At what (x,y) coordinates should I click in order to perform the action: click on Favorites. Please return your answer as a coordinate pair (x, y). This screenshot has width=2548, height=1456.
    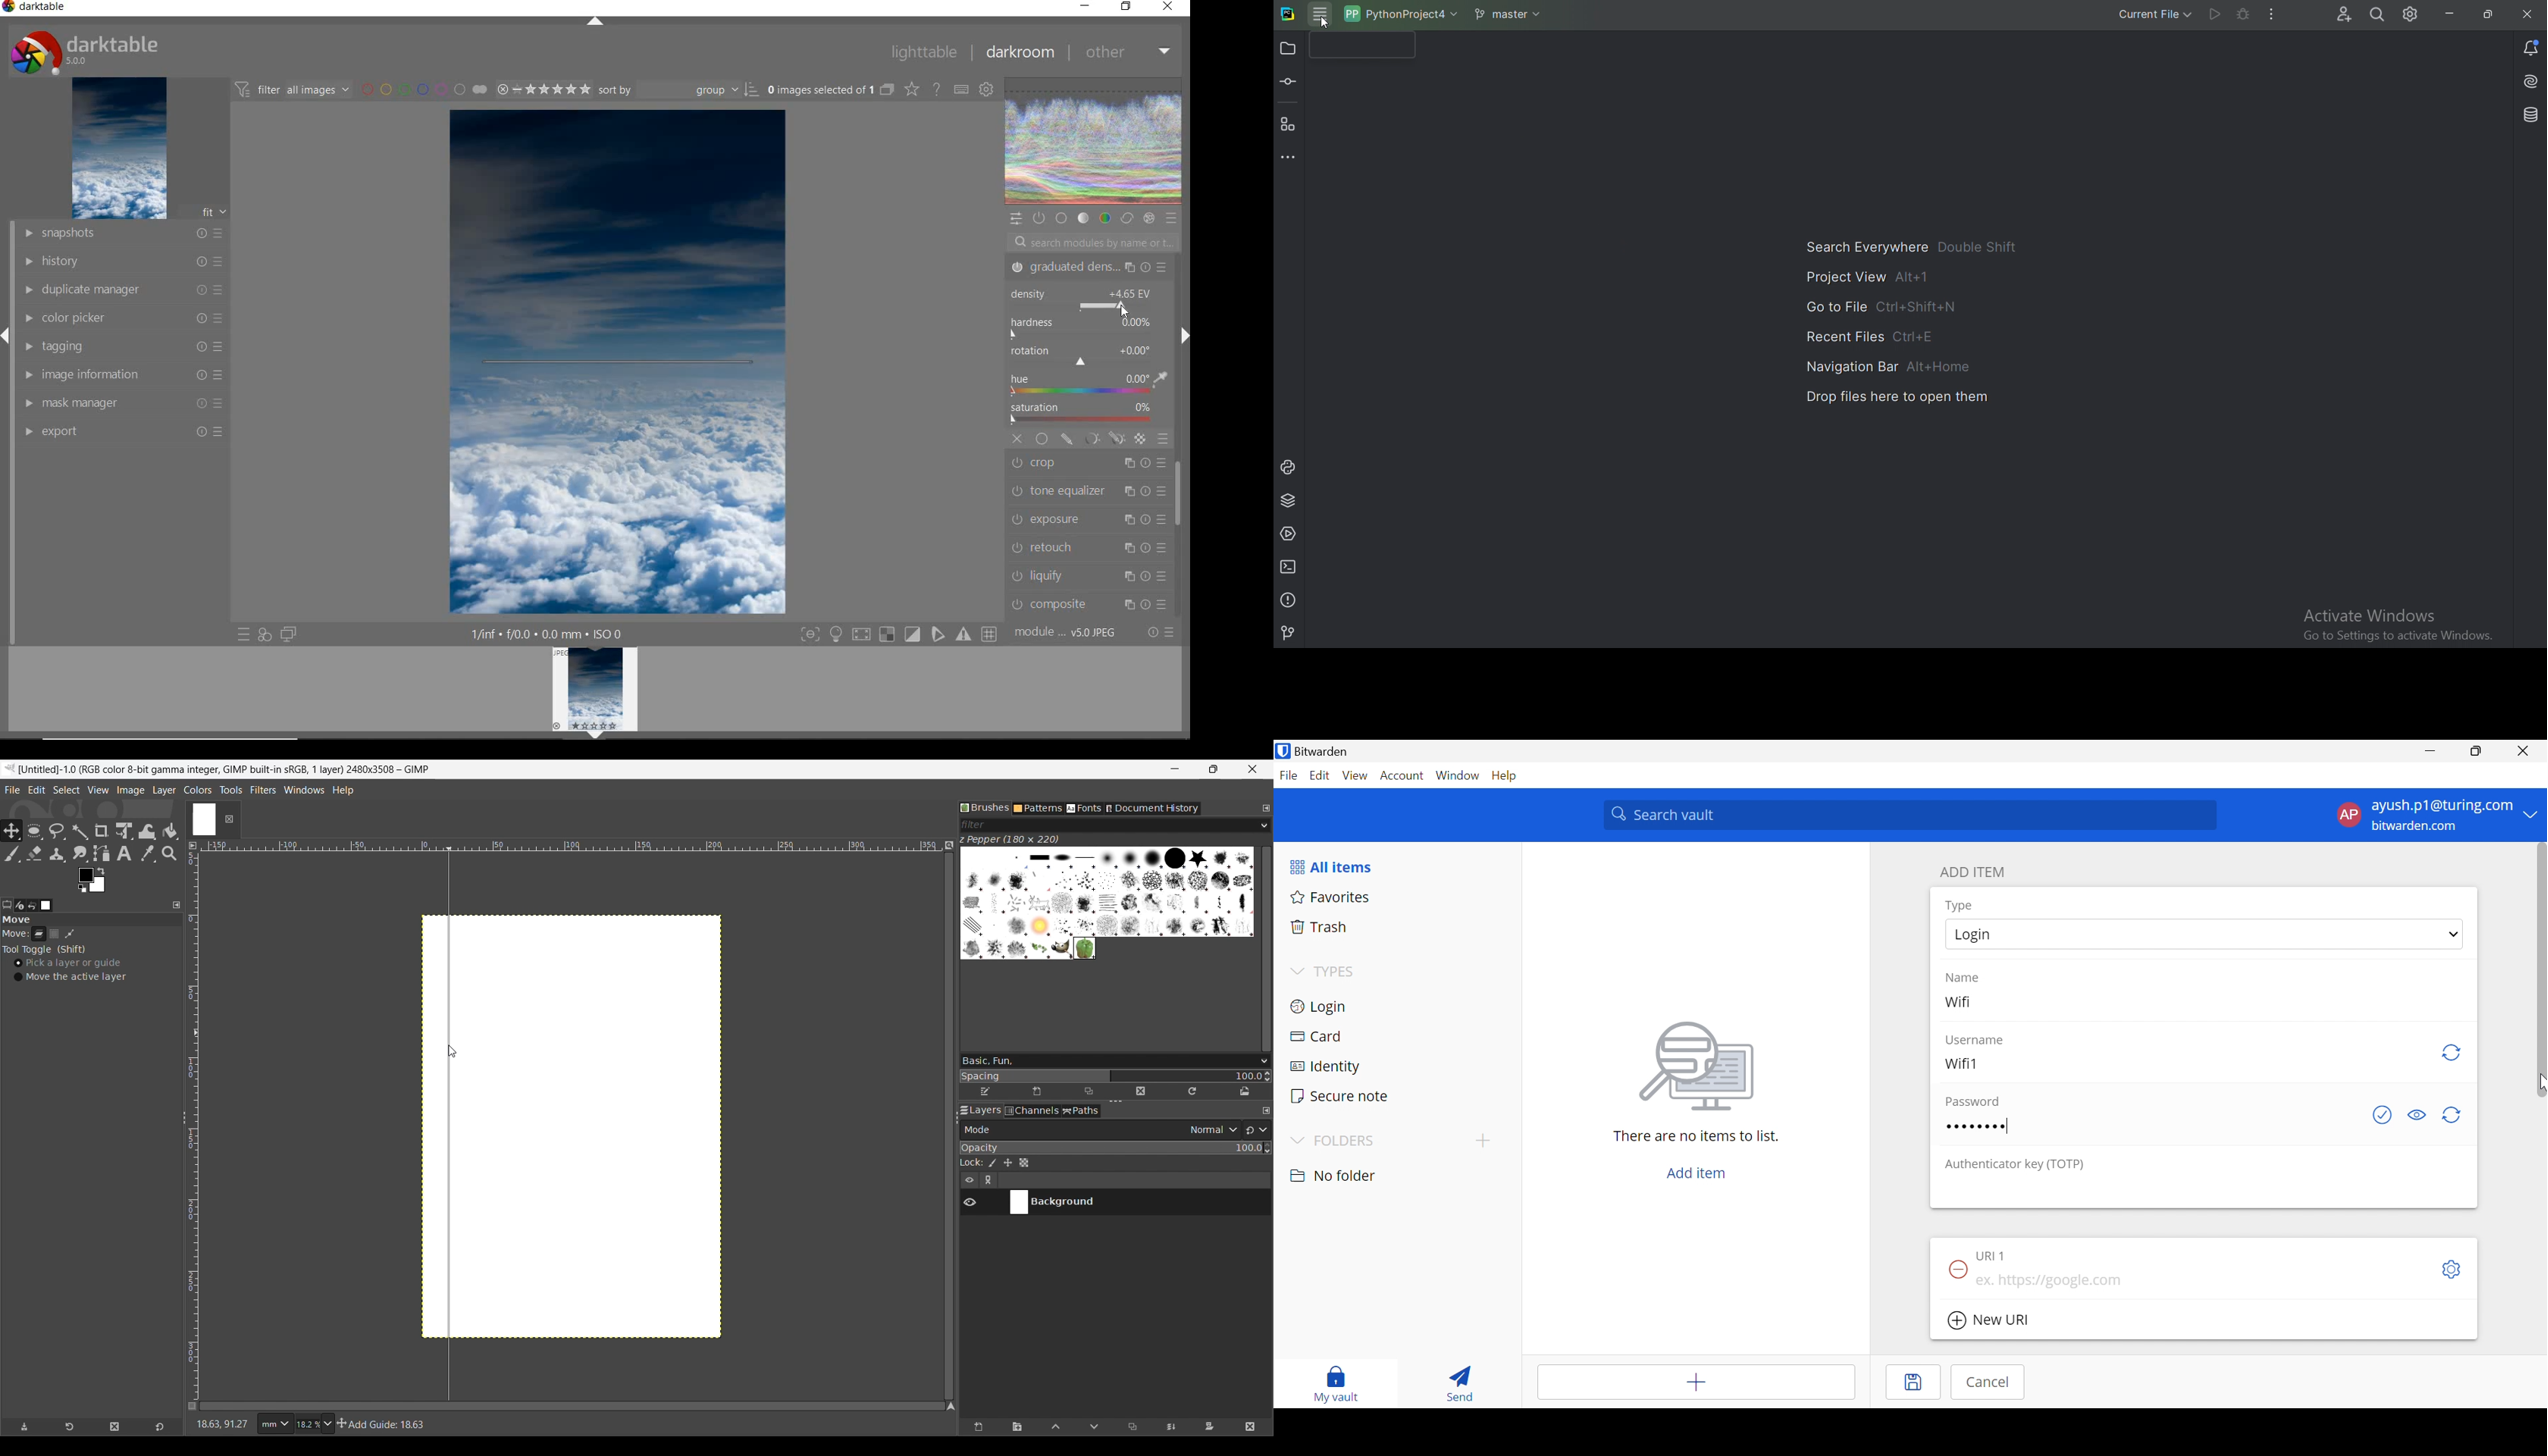
    Looking at the image, I should click on (1328, 896).